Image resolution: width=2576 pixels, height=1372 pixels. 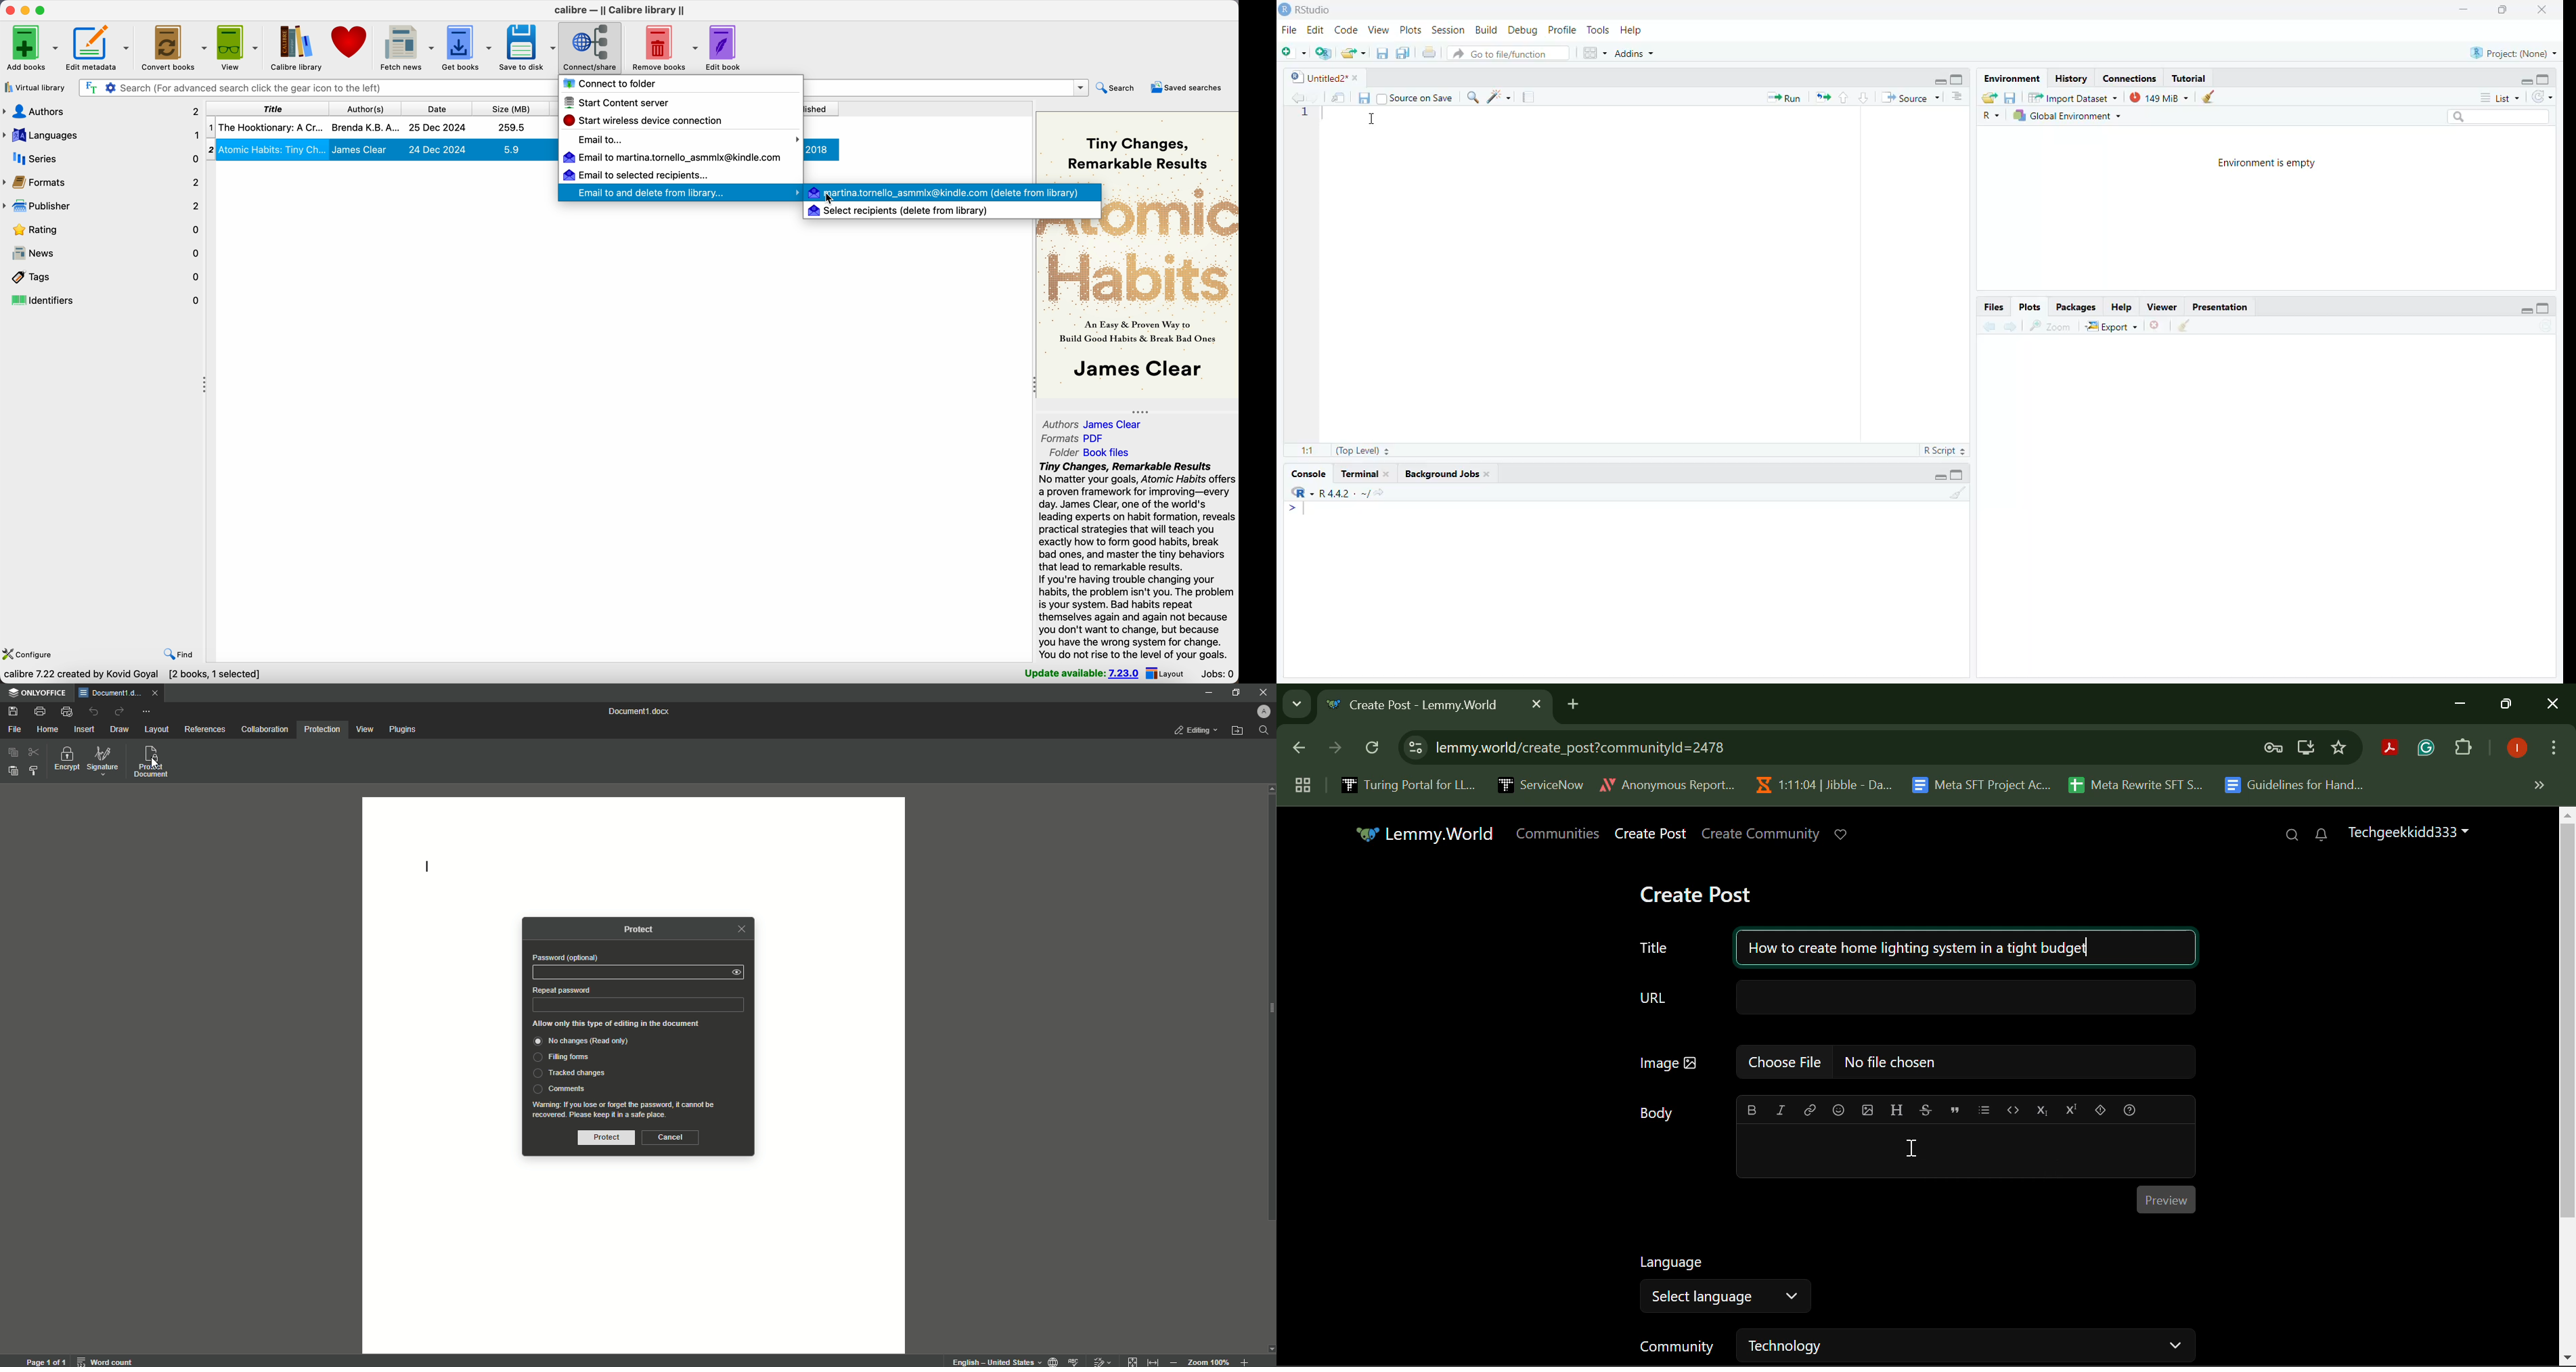 What do you see at coordinates (153, 763) in the screenshot?
I see `Protect document` at bounding box center [153, 763].